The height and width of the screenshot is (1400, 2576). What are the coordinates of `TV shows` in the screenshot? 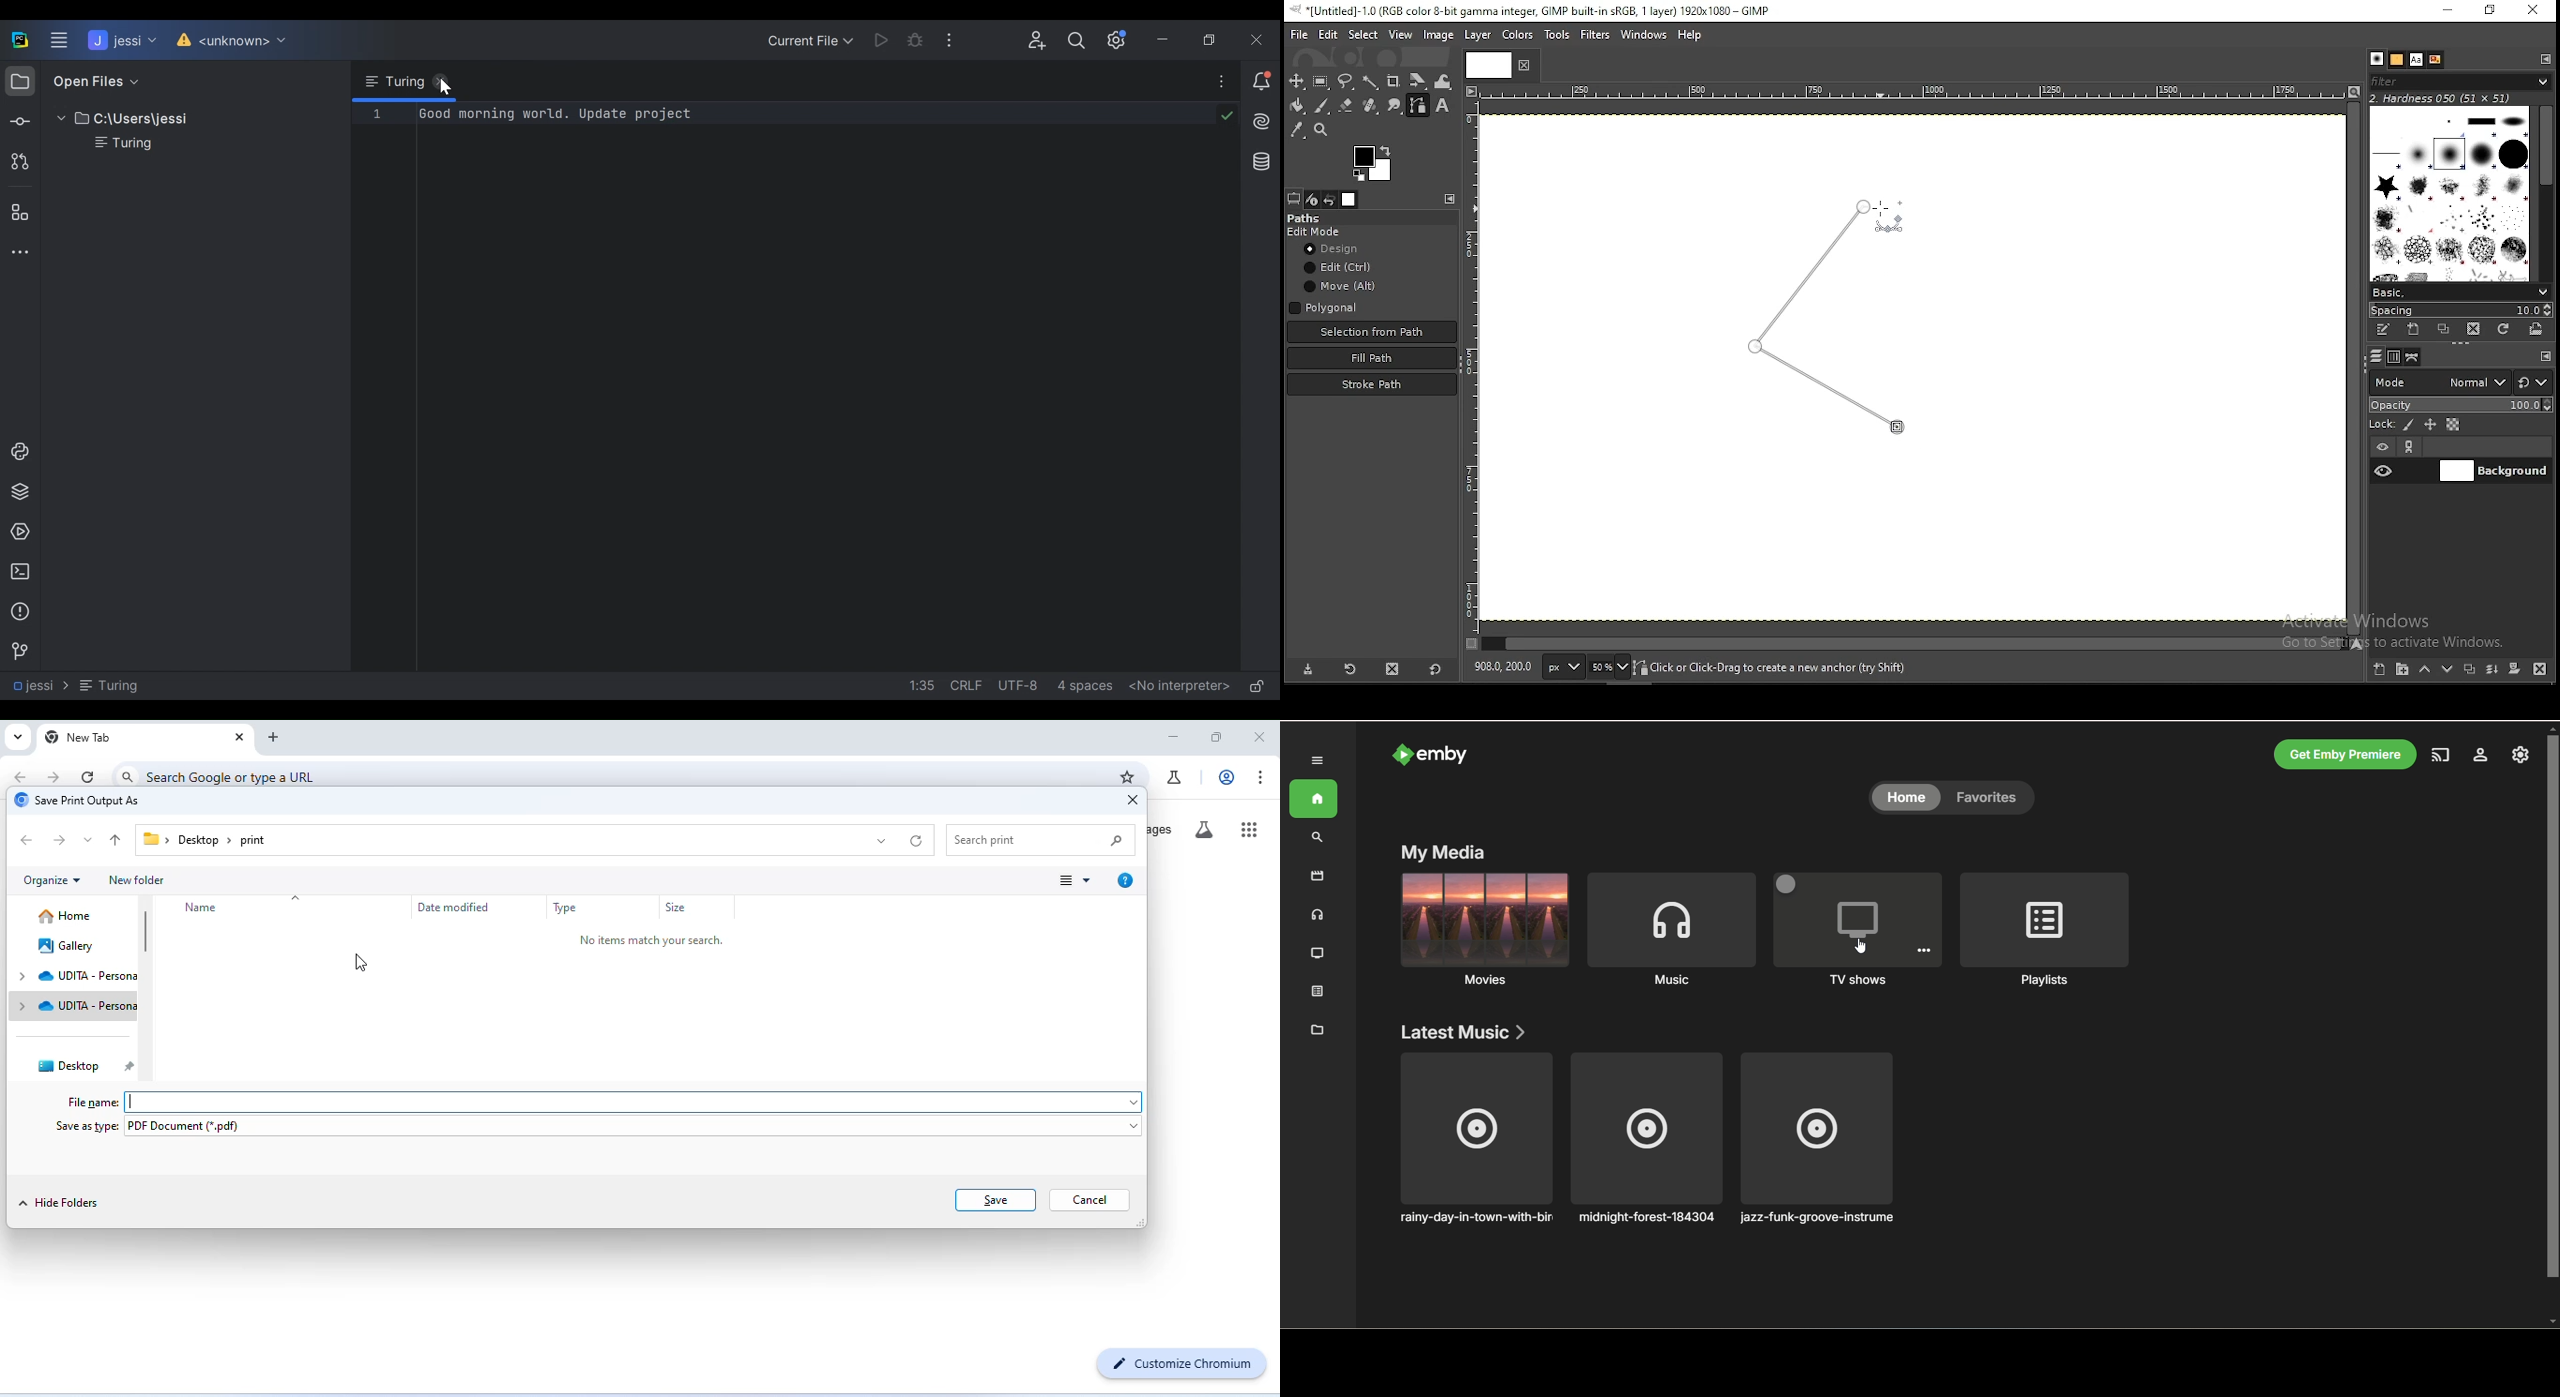 It's located at (1859, 929).